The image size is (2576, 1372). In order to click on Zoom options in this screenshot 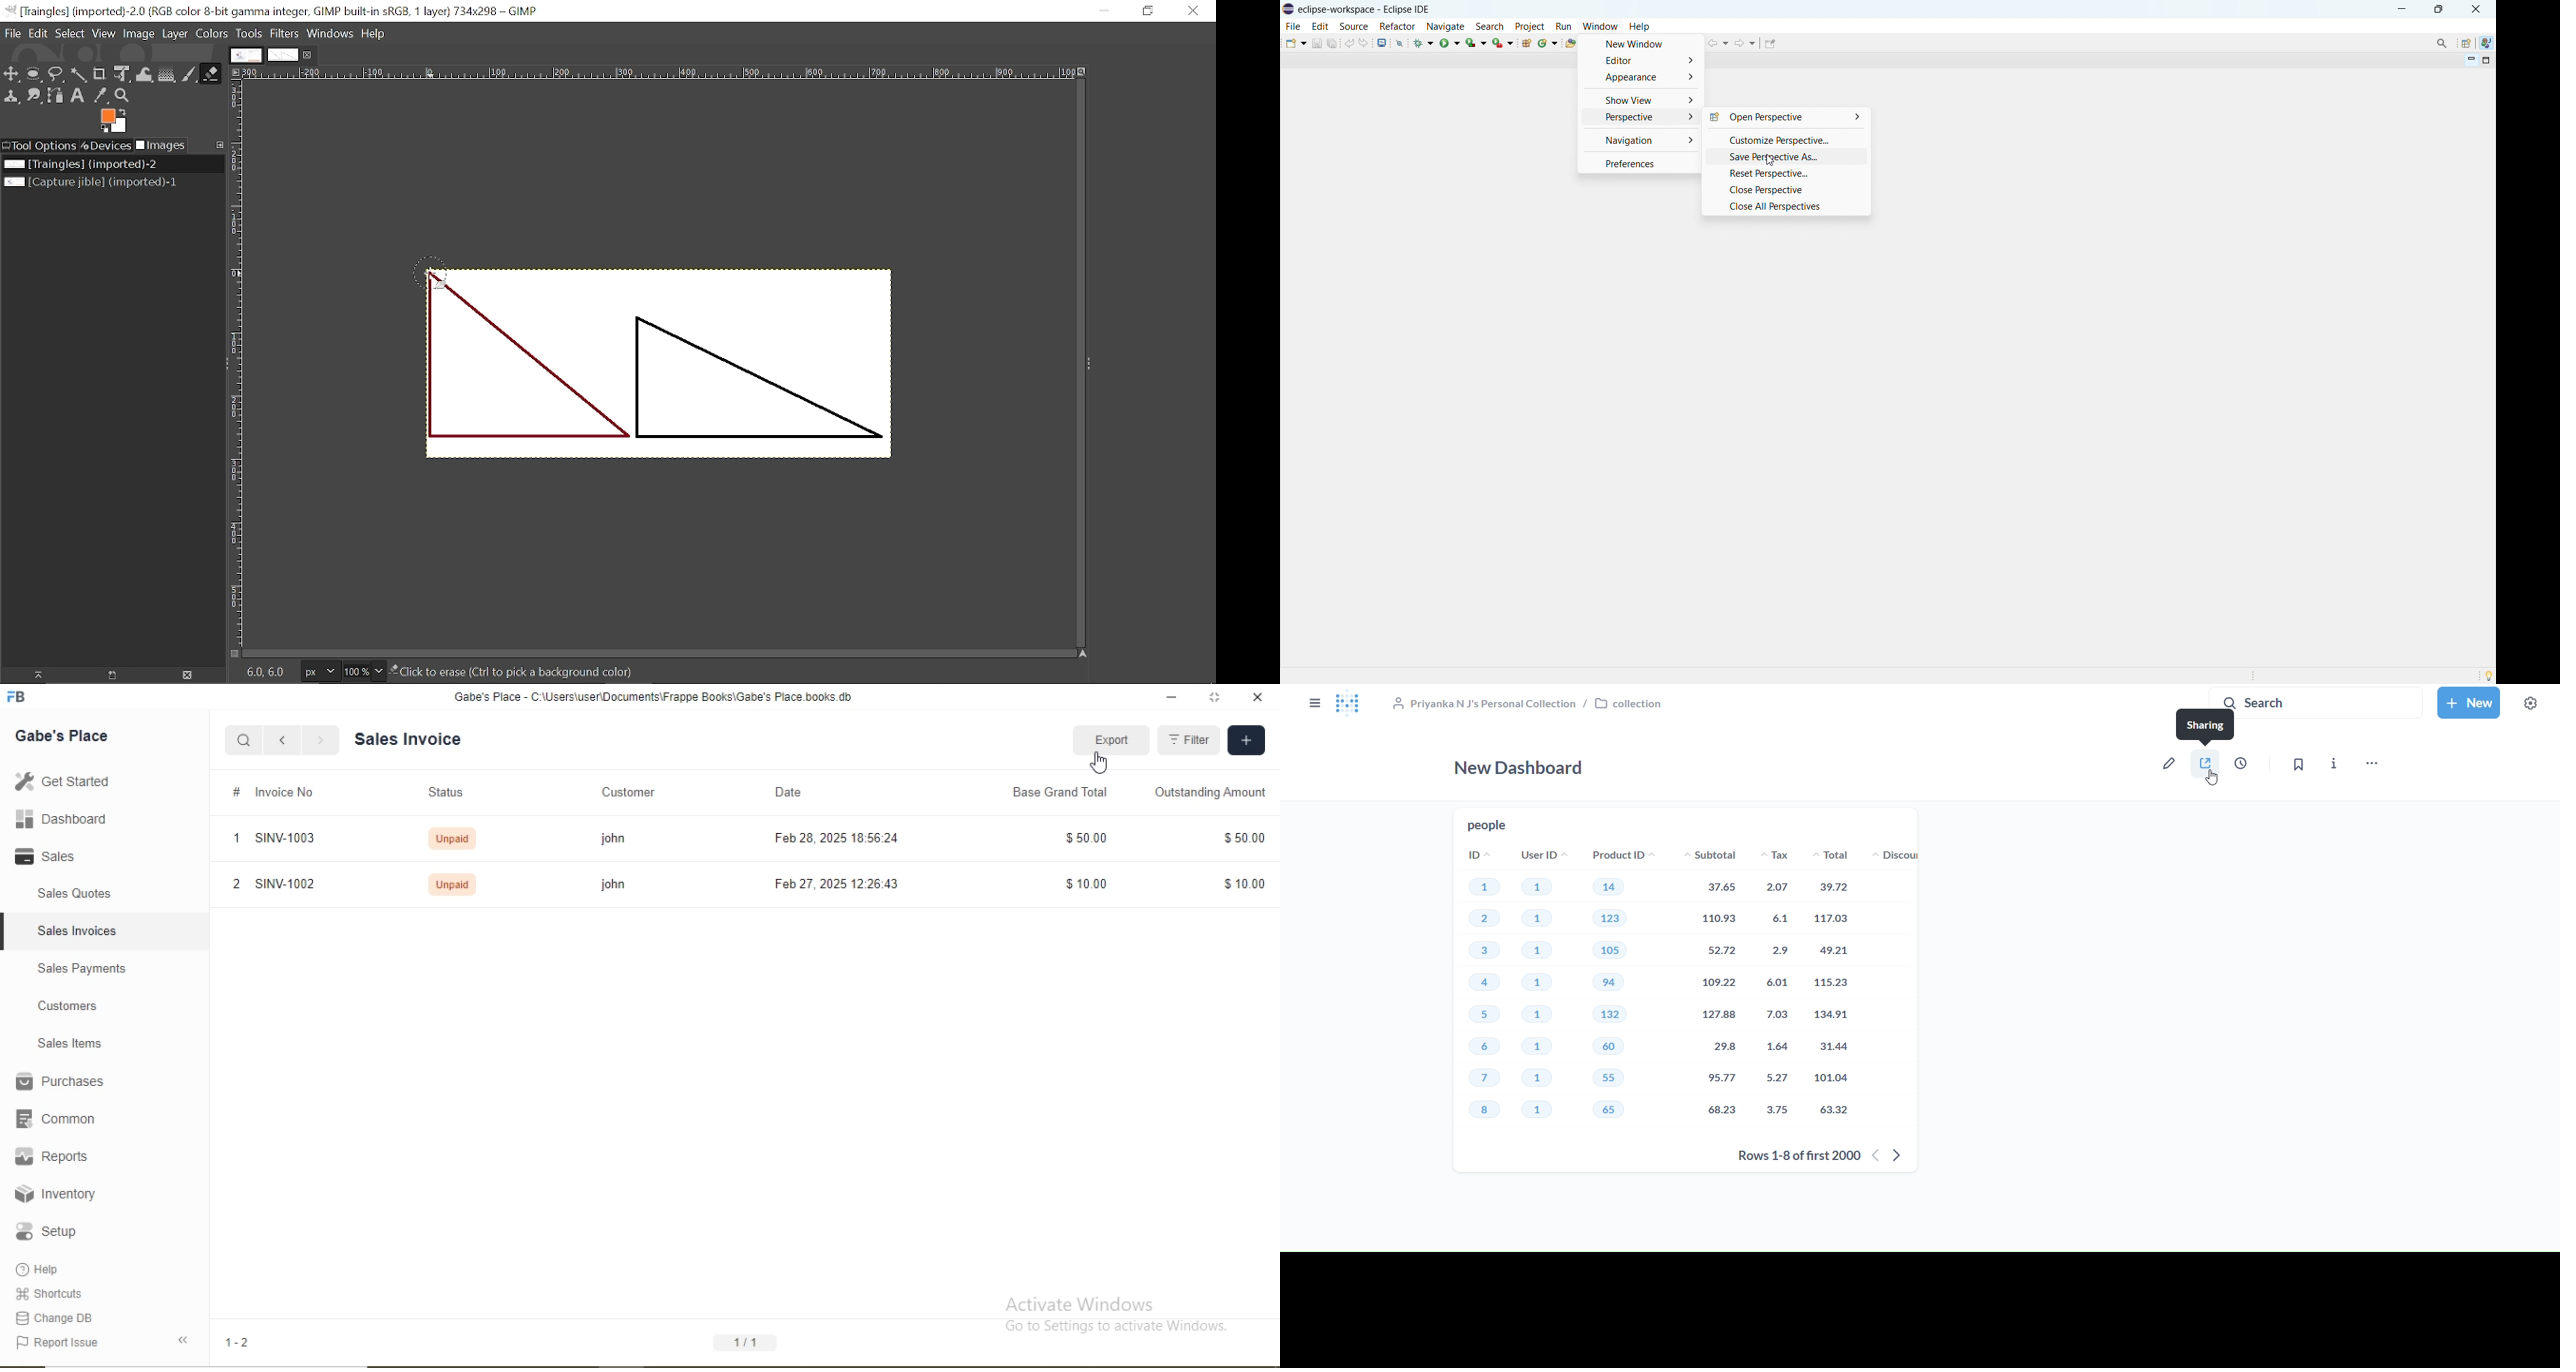, I will do `click(378, 671)`.